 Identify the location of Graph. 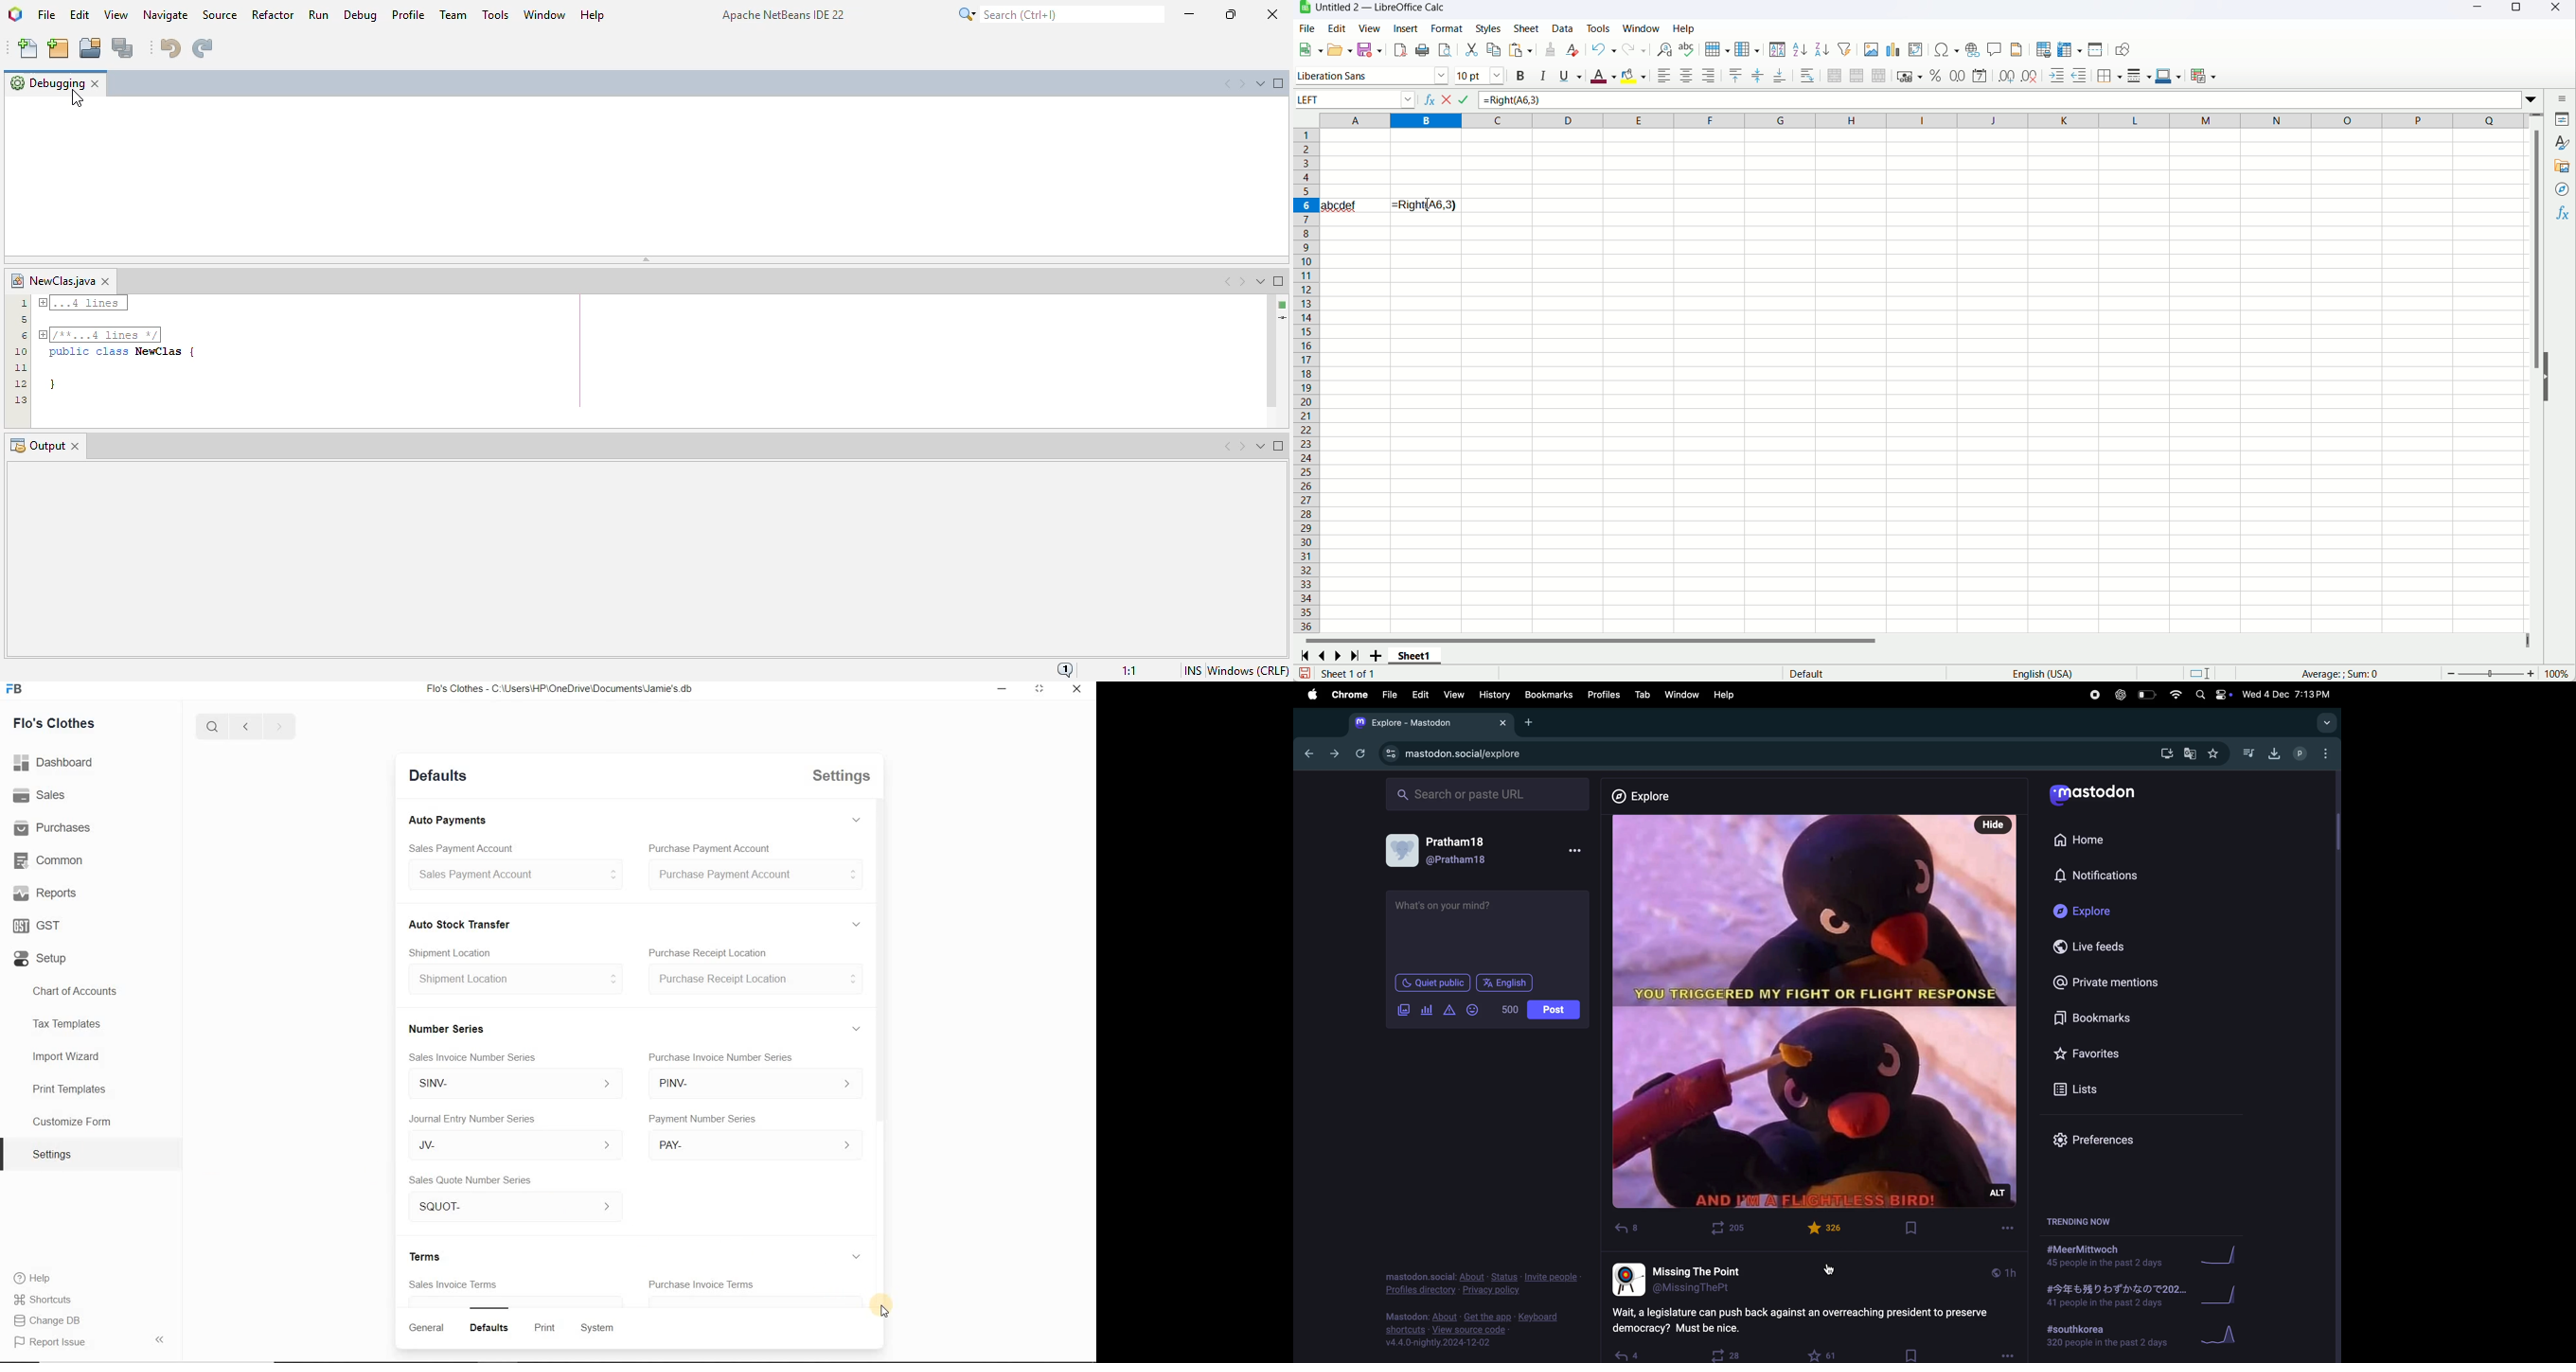
(2224, 1334).